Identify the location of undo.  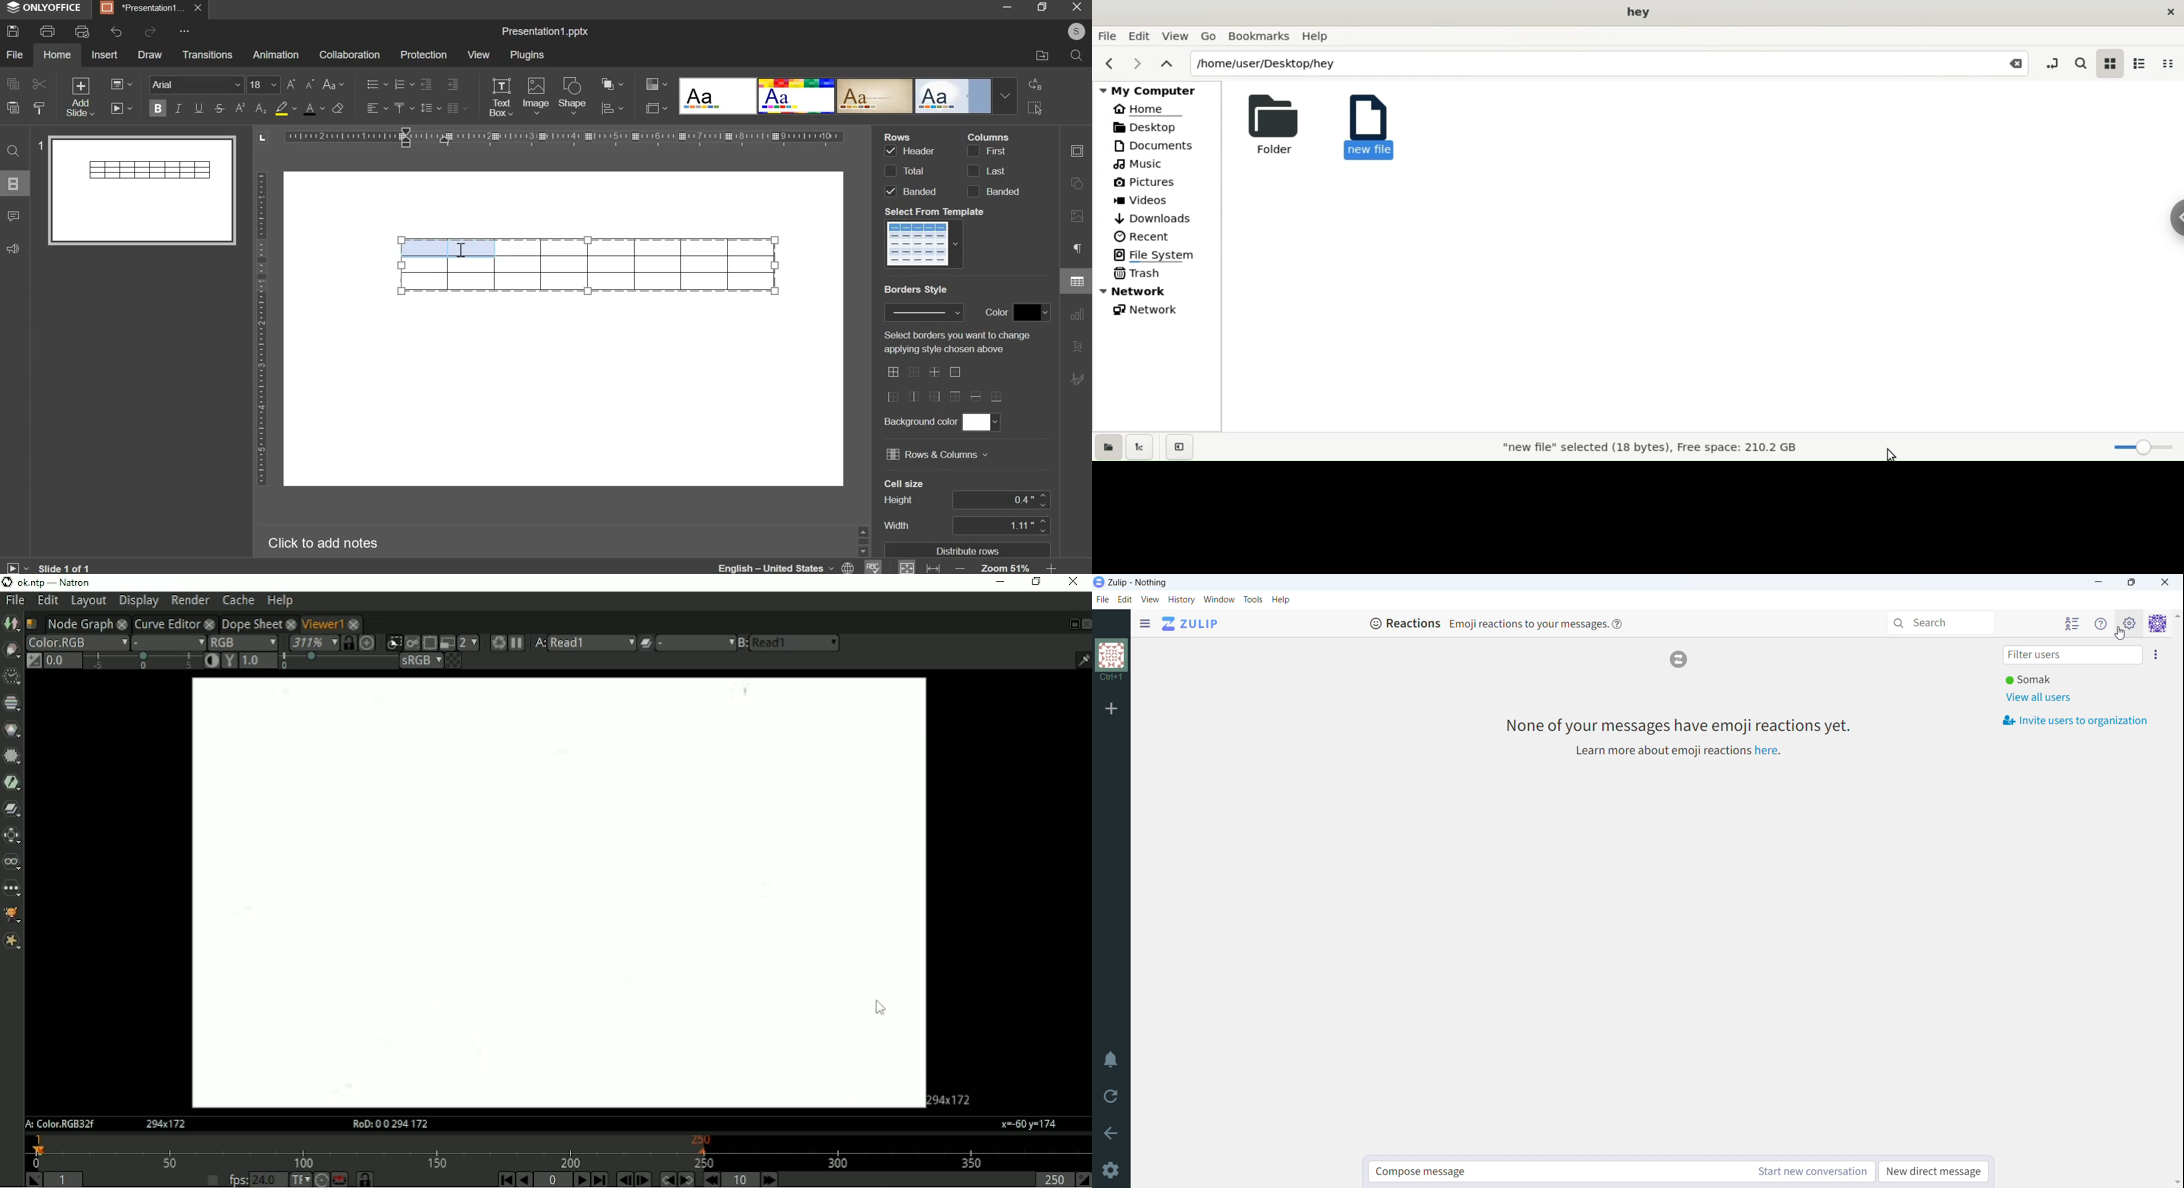
(117, 31).